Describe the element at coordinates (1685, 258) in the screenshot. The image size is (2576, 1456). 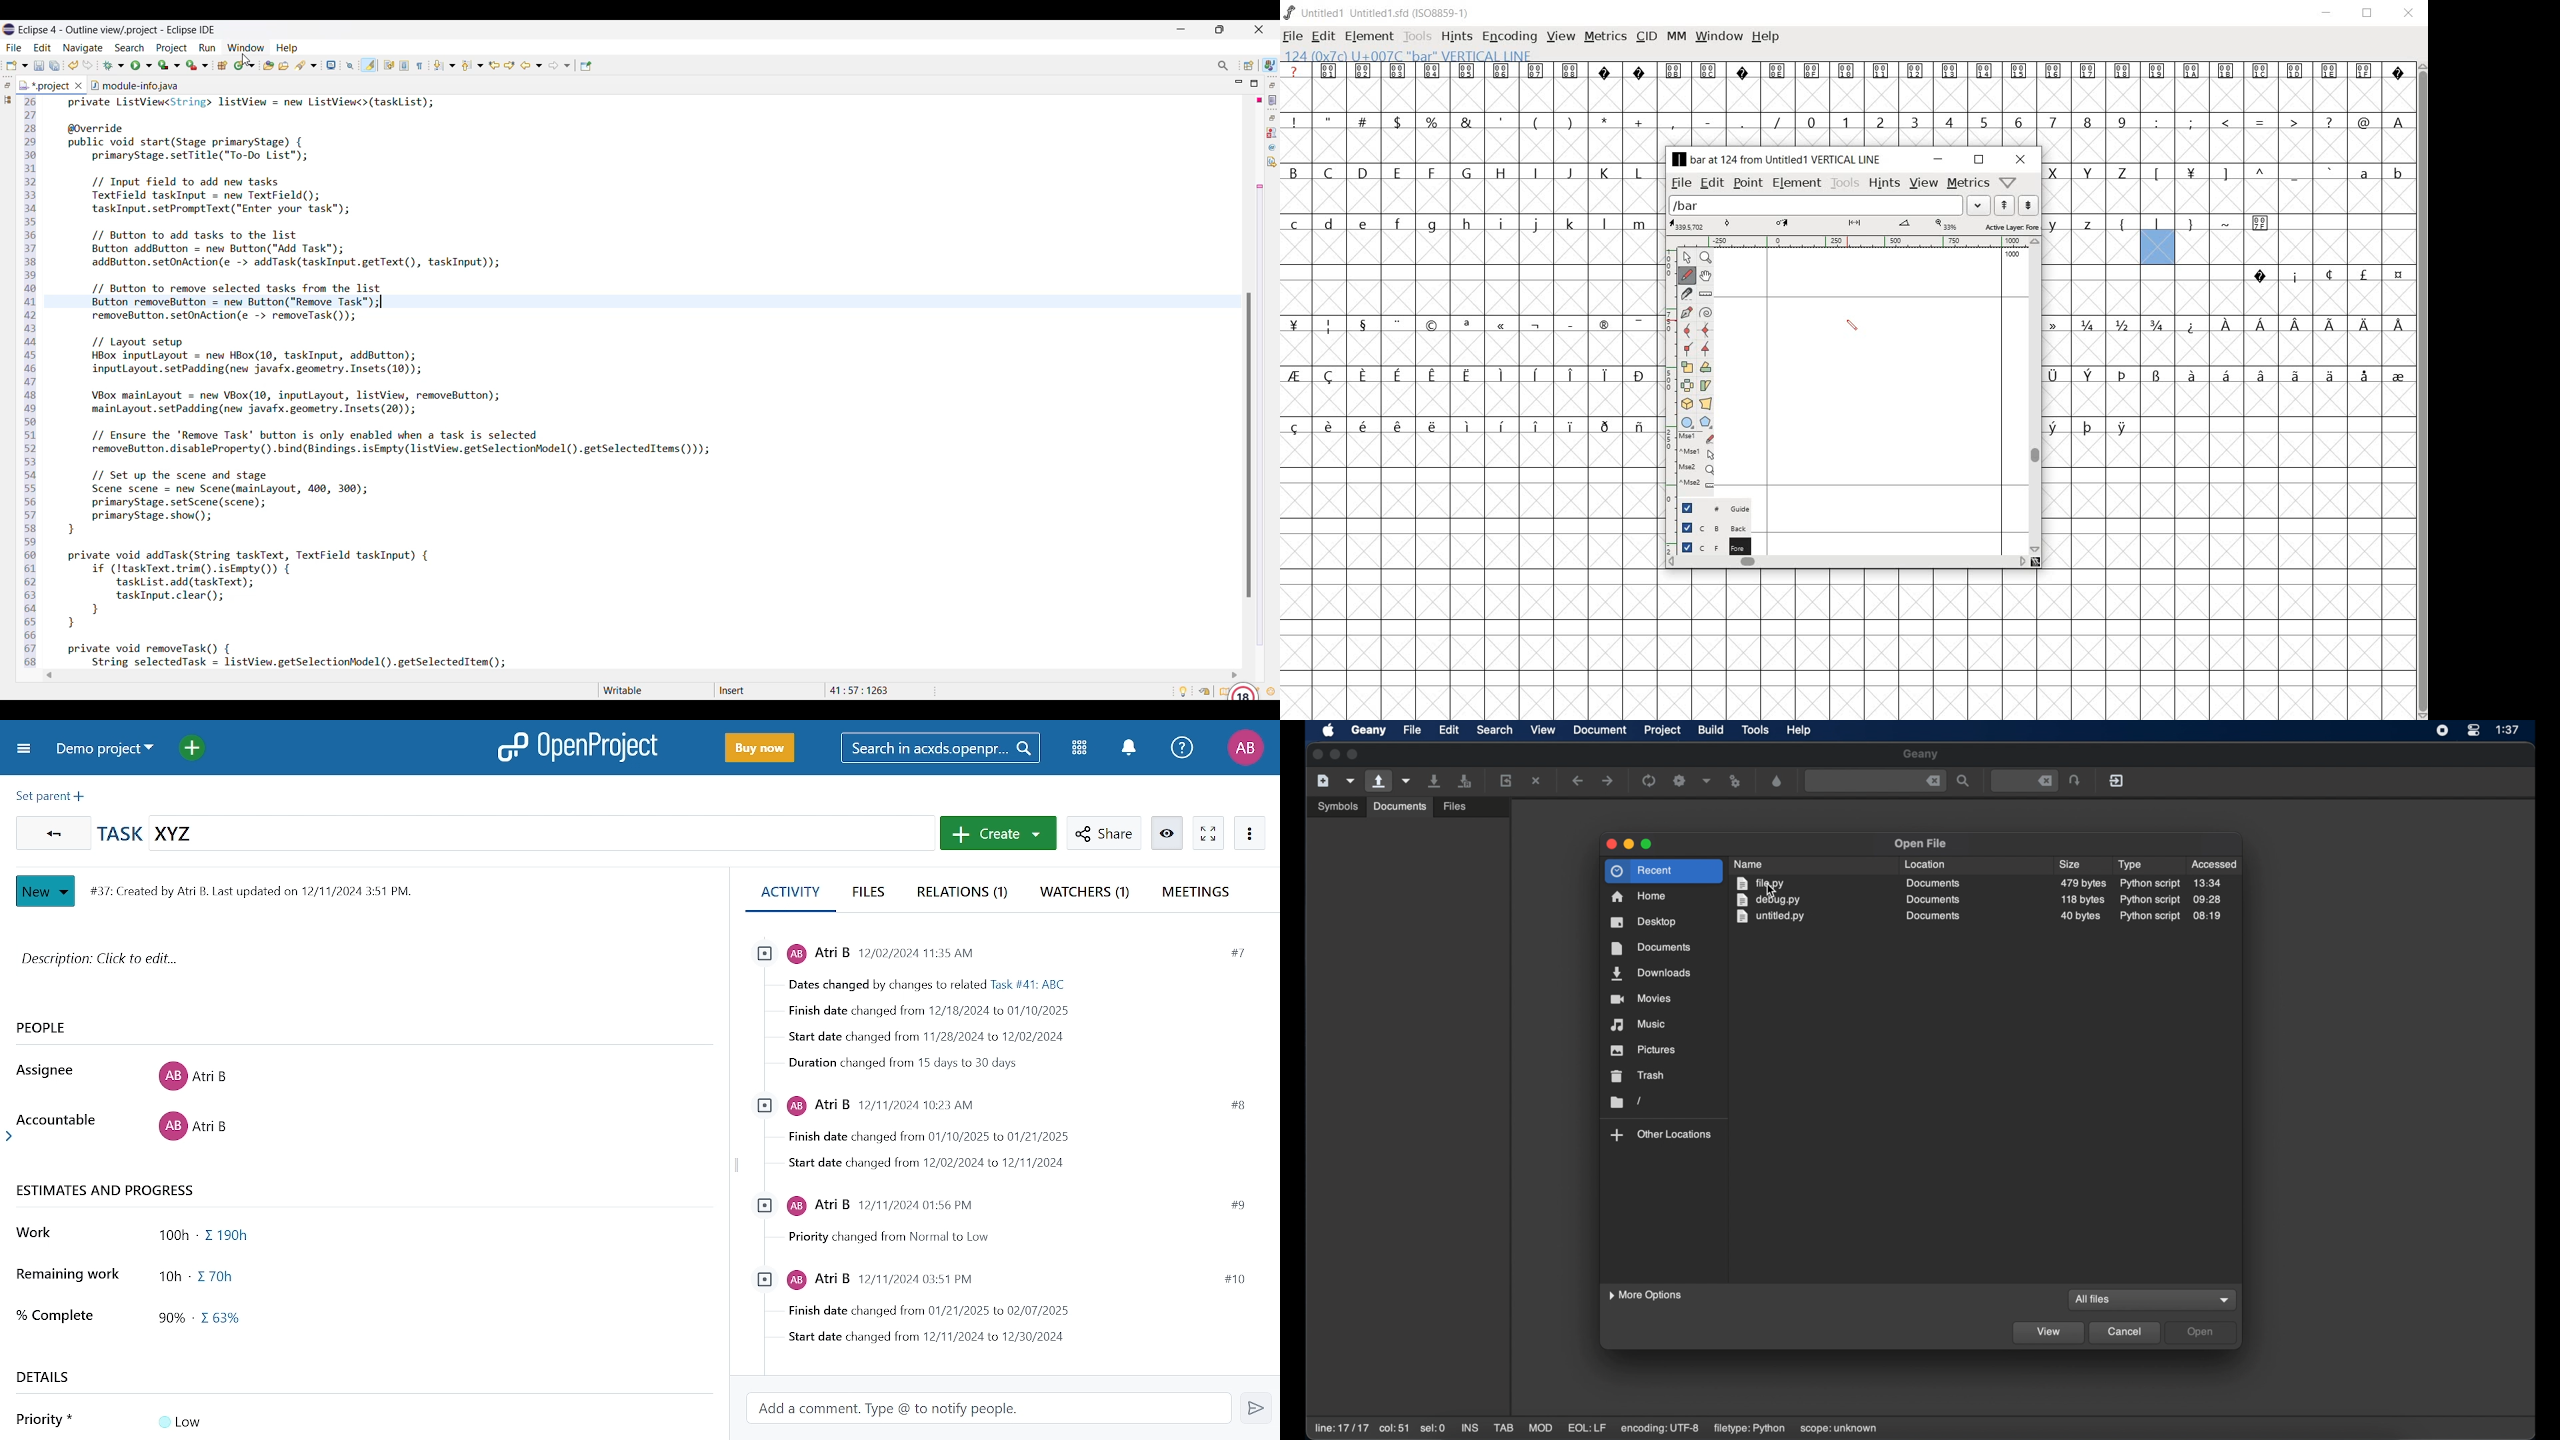
I see `pointer` at that location.